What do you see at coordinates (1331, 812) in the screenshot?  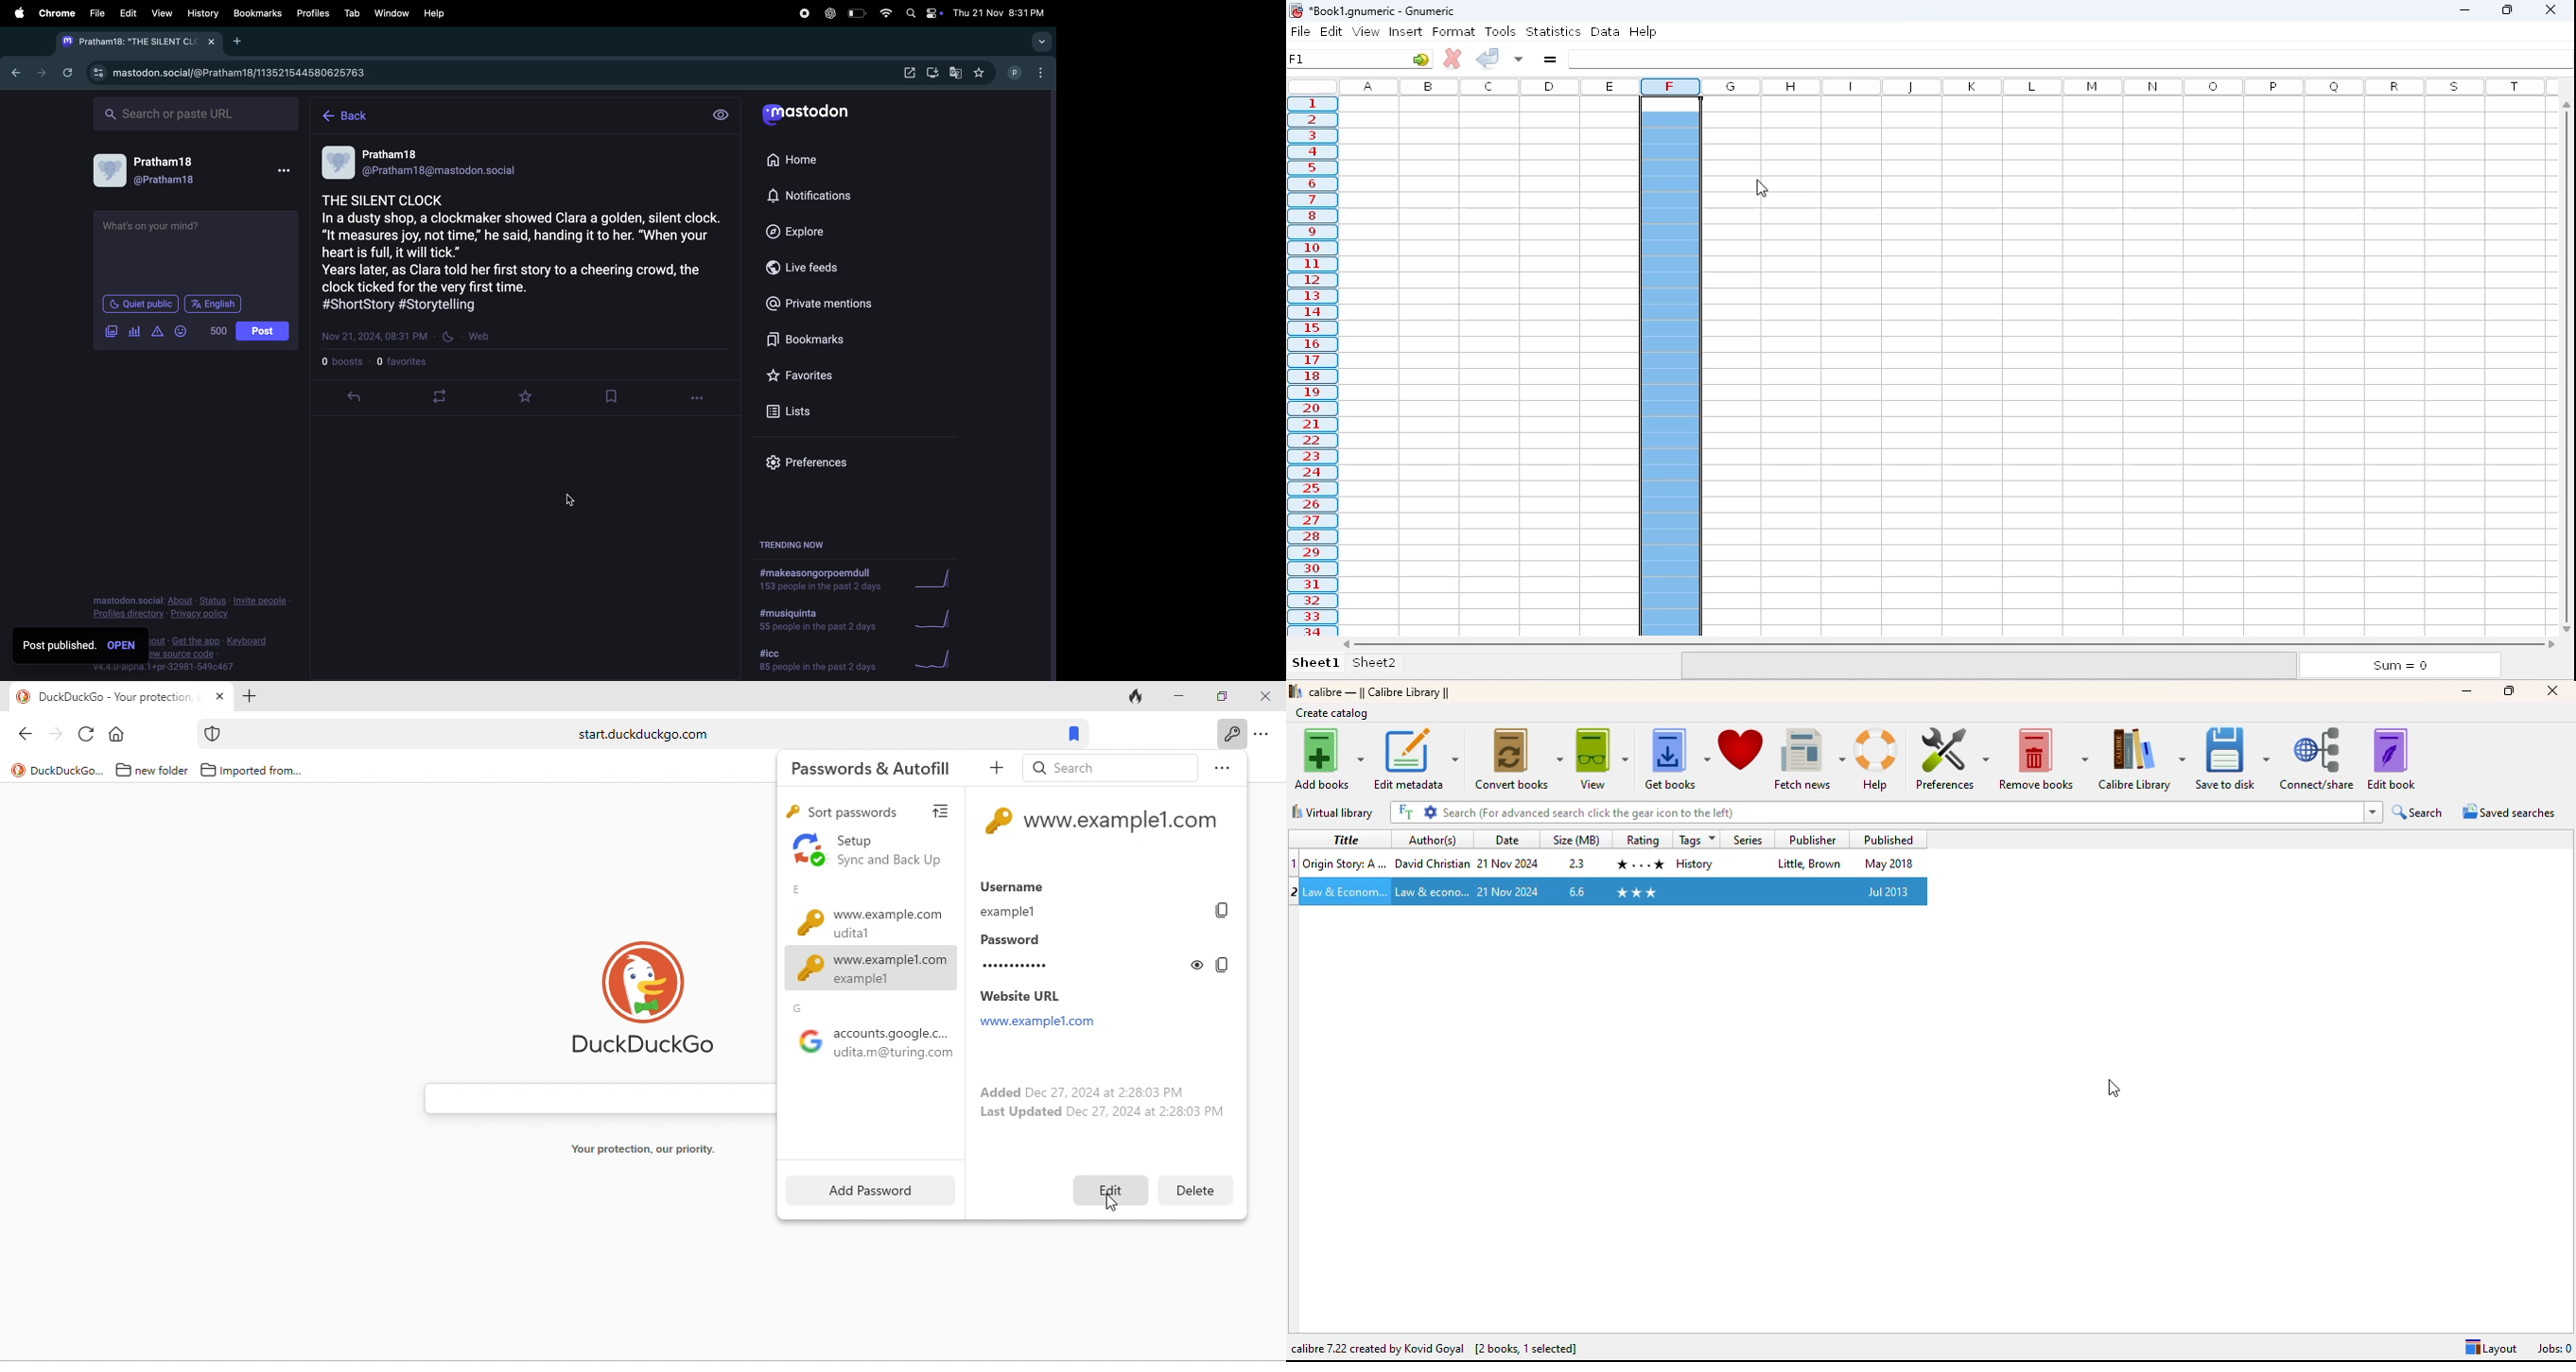 I see `virtual library` at bounding box center [1331, 812].